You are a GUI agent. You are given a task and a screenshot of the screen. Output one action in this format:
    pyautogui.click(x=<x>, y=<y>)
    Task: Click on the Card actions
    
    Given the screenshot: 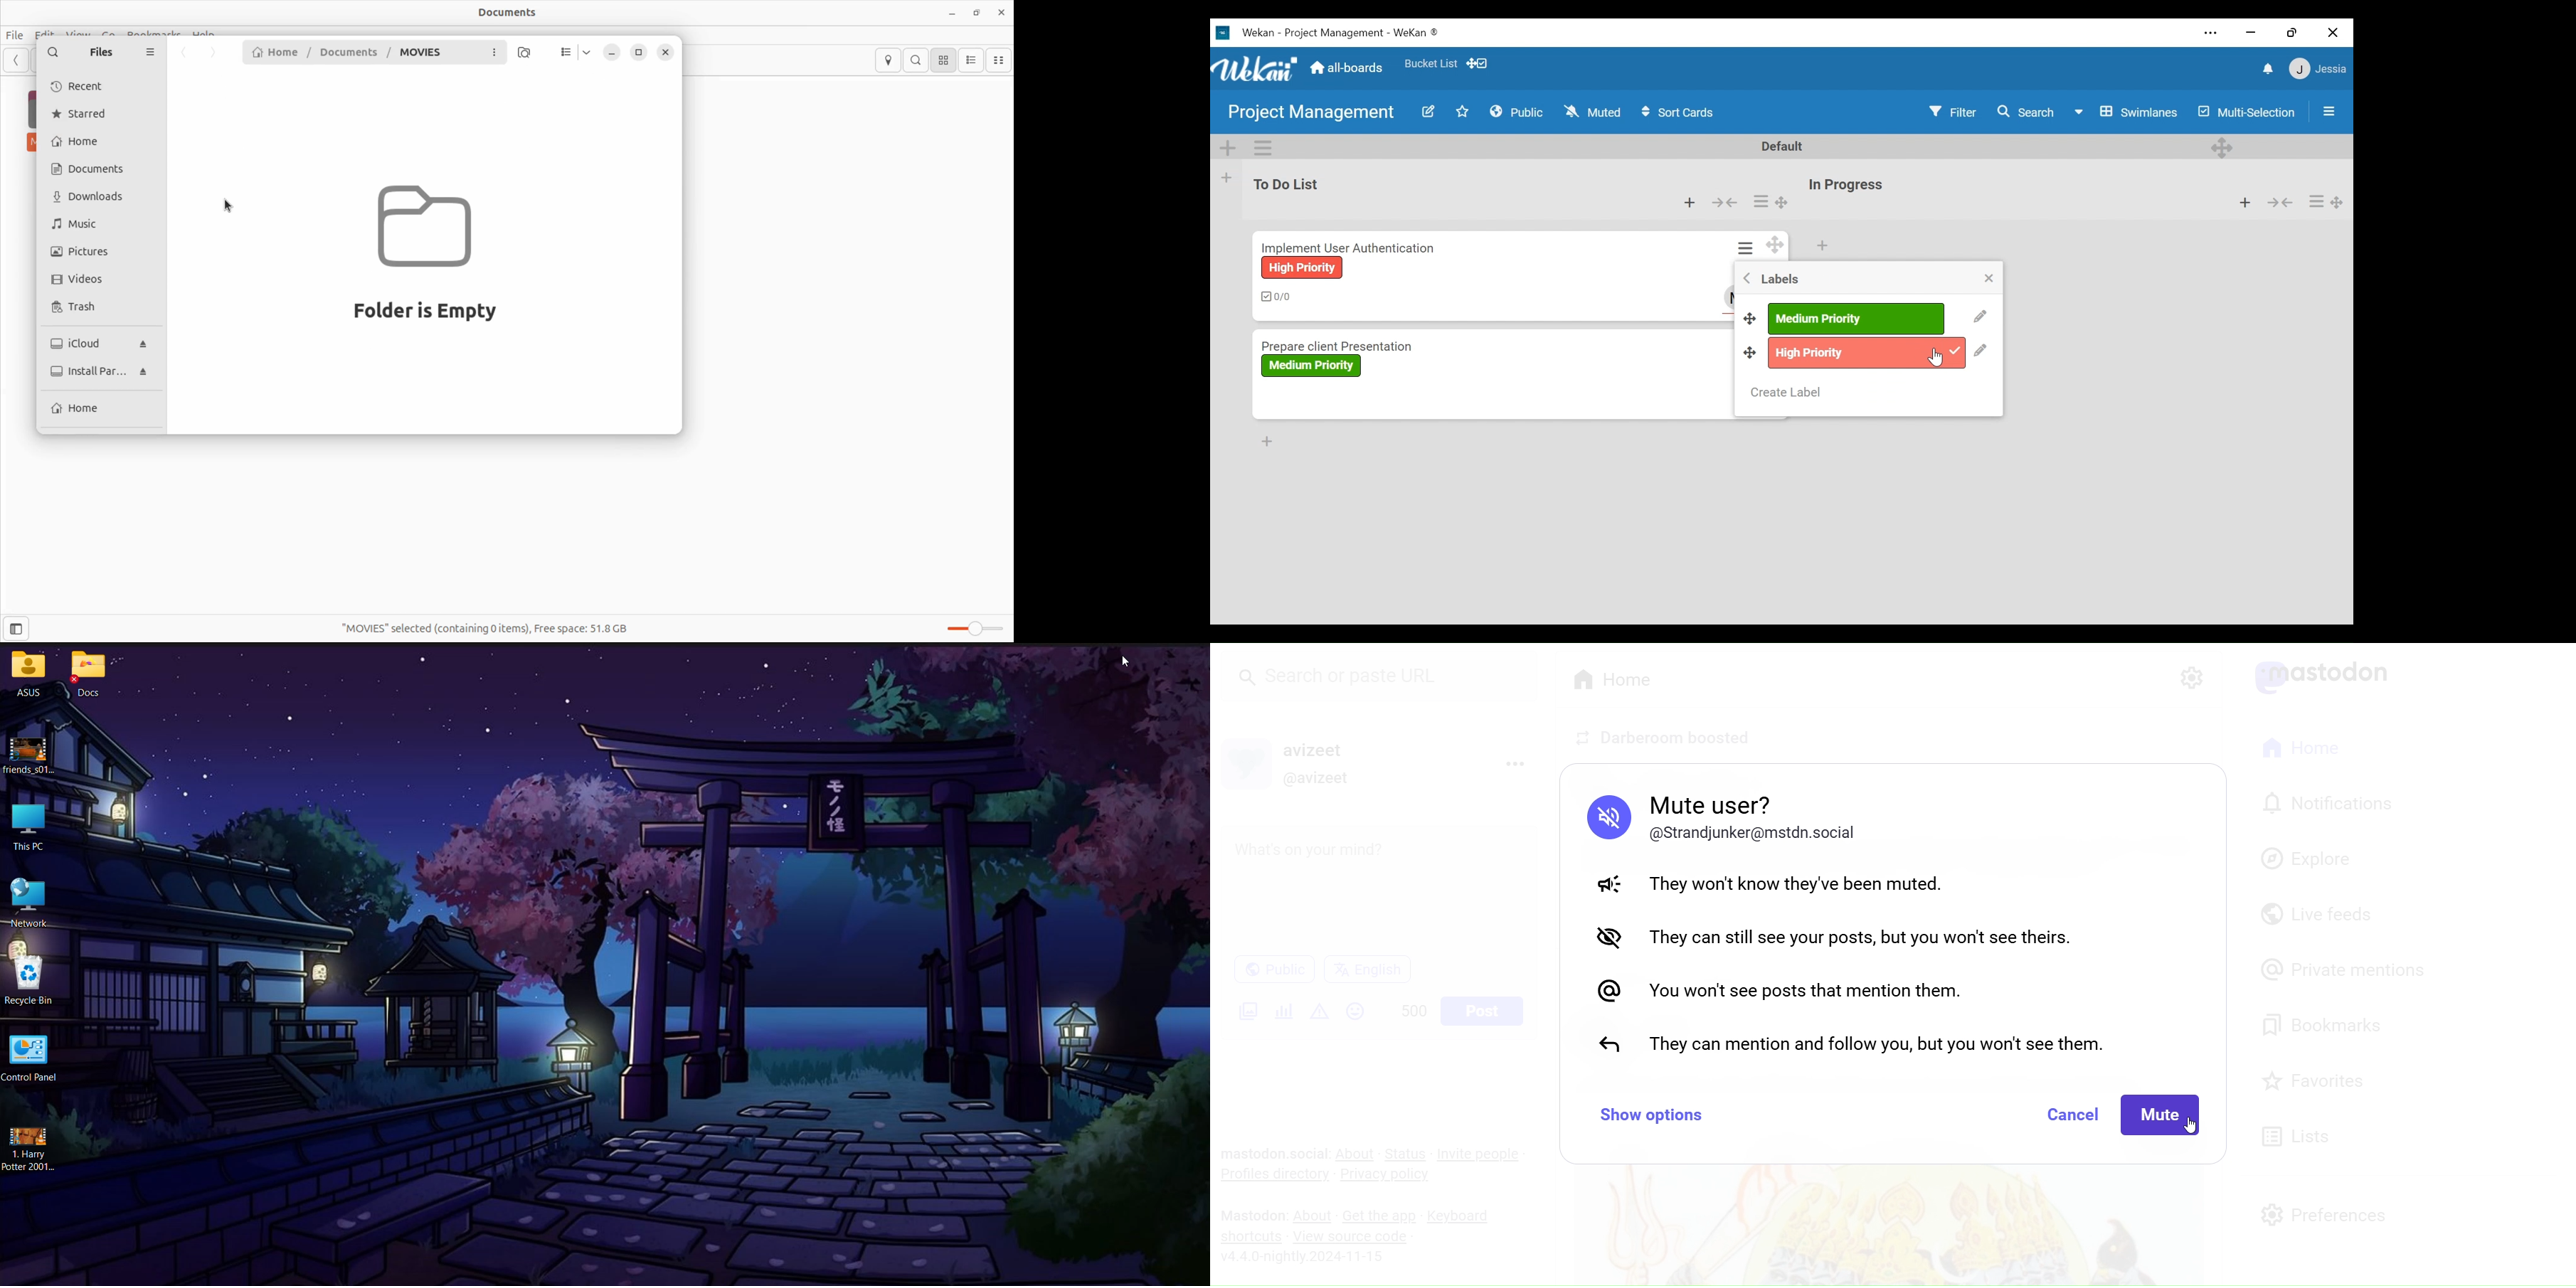 What is the action you would take?
    pyautogui.click(x=1748, y=249)
    